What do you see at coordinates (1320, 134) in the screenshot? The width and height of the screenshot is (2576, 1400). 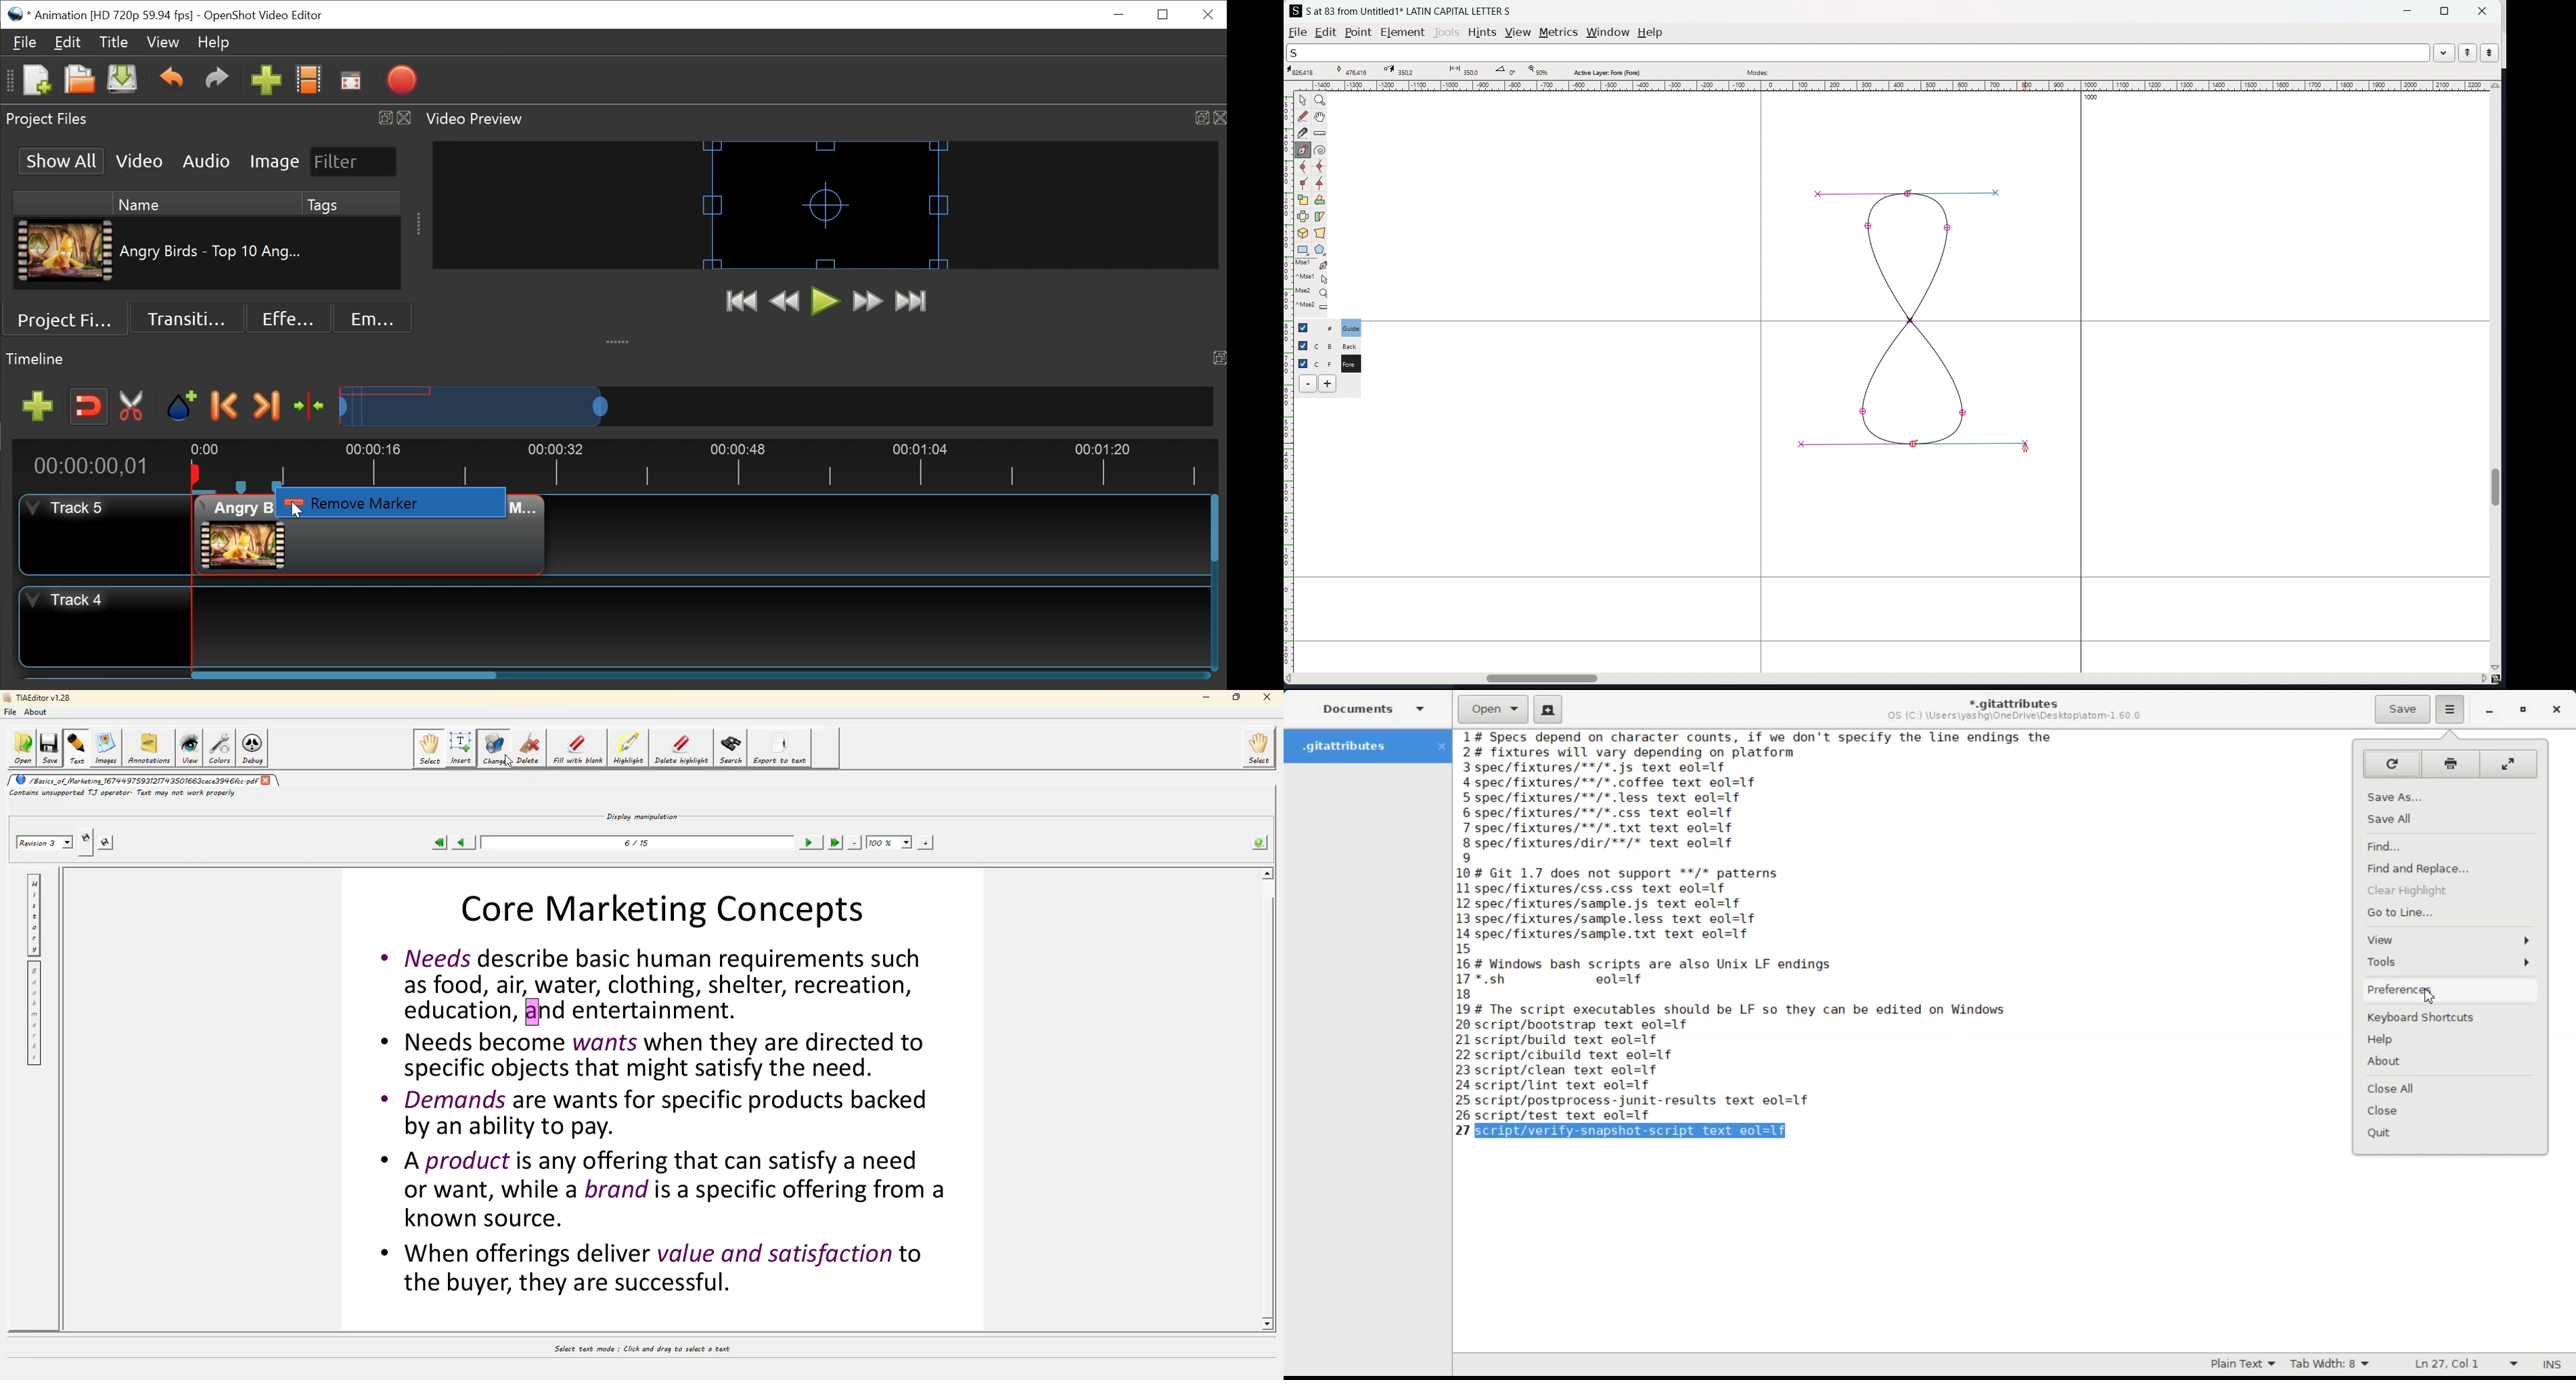 I see `measure distance, angle between two points` at bounding box center [1320, 134].